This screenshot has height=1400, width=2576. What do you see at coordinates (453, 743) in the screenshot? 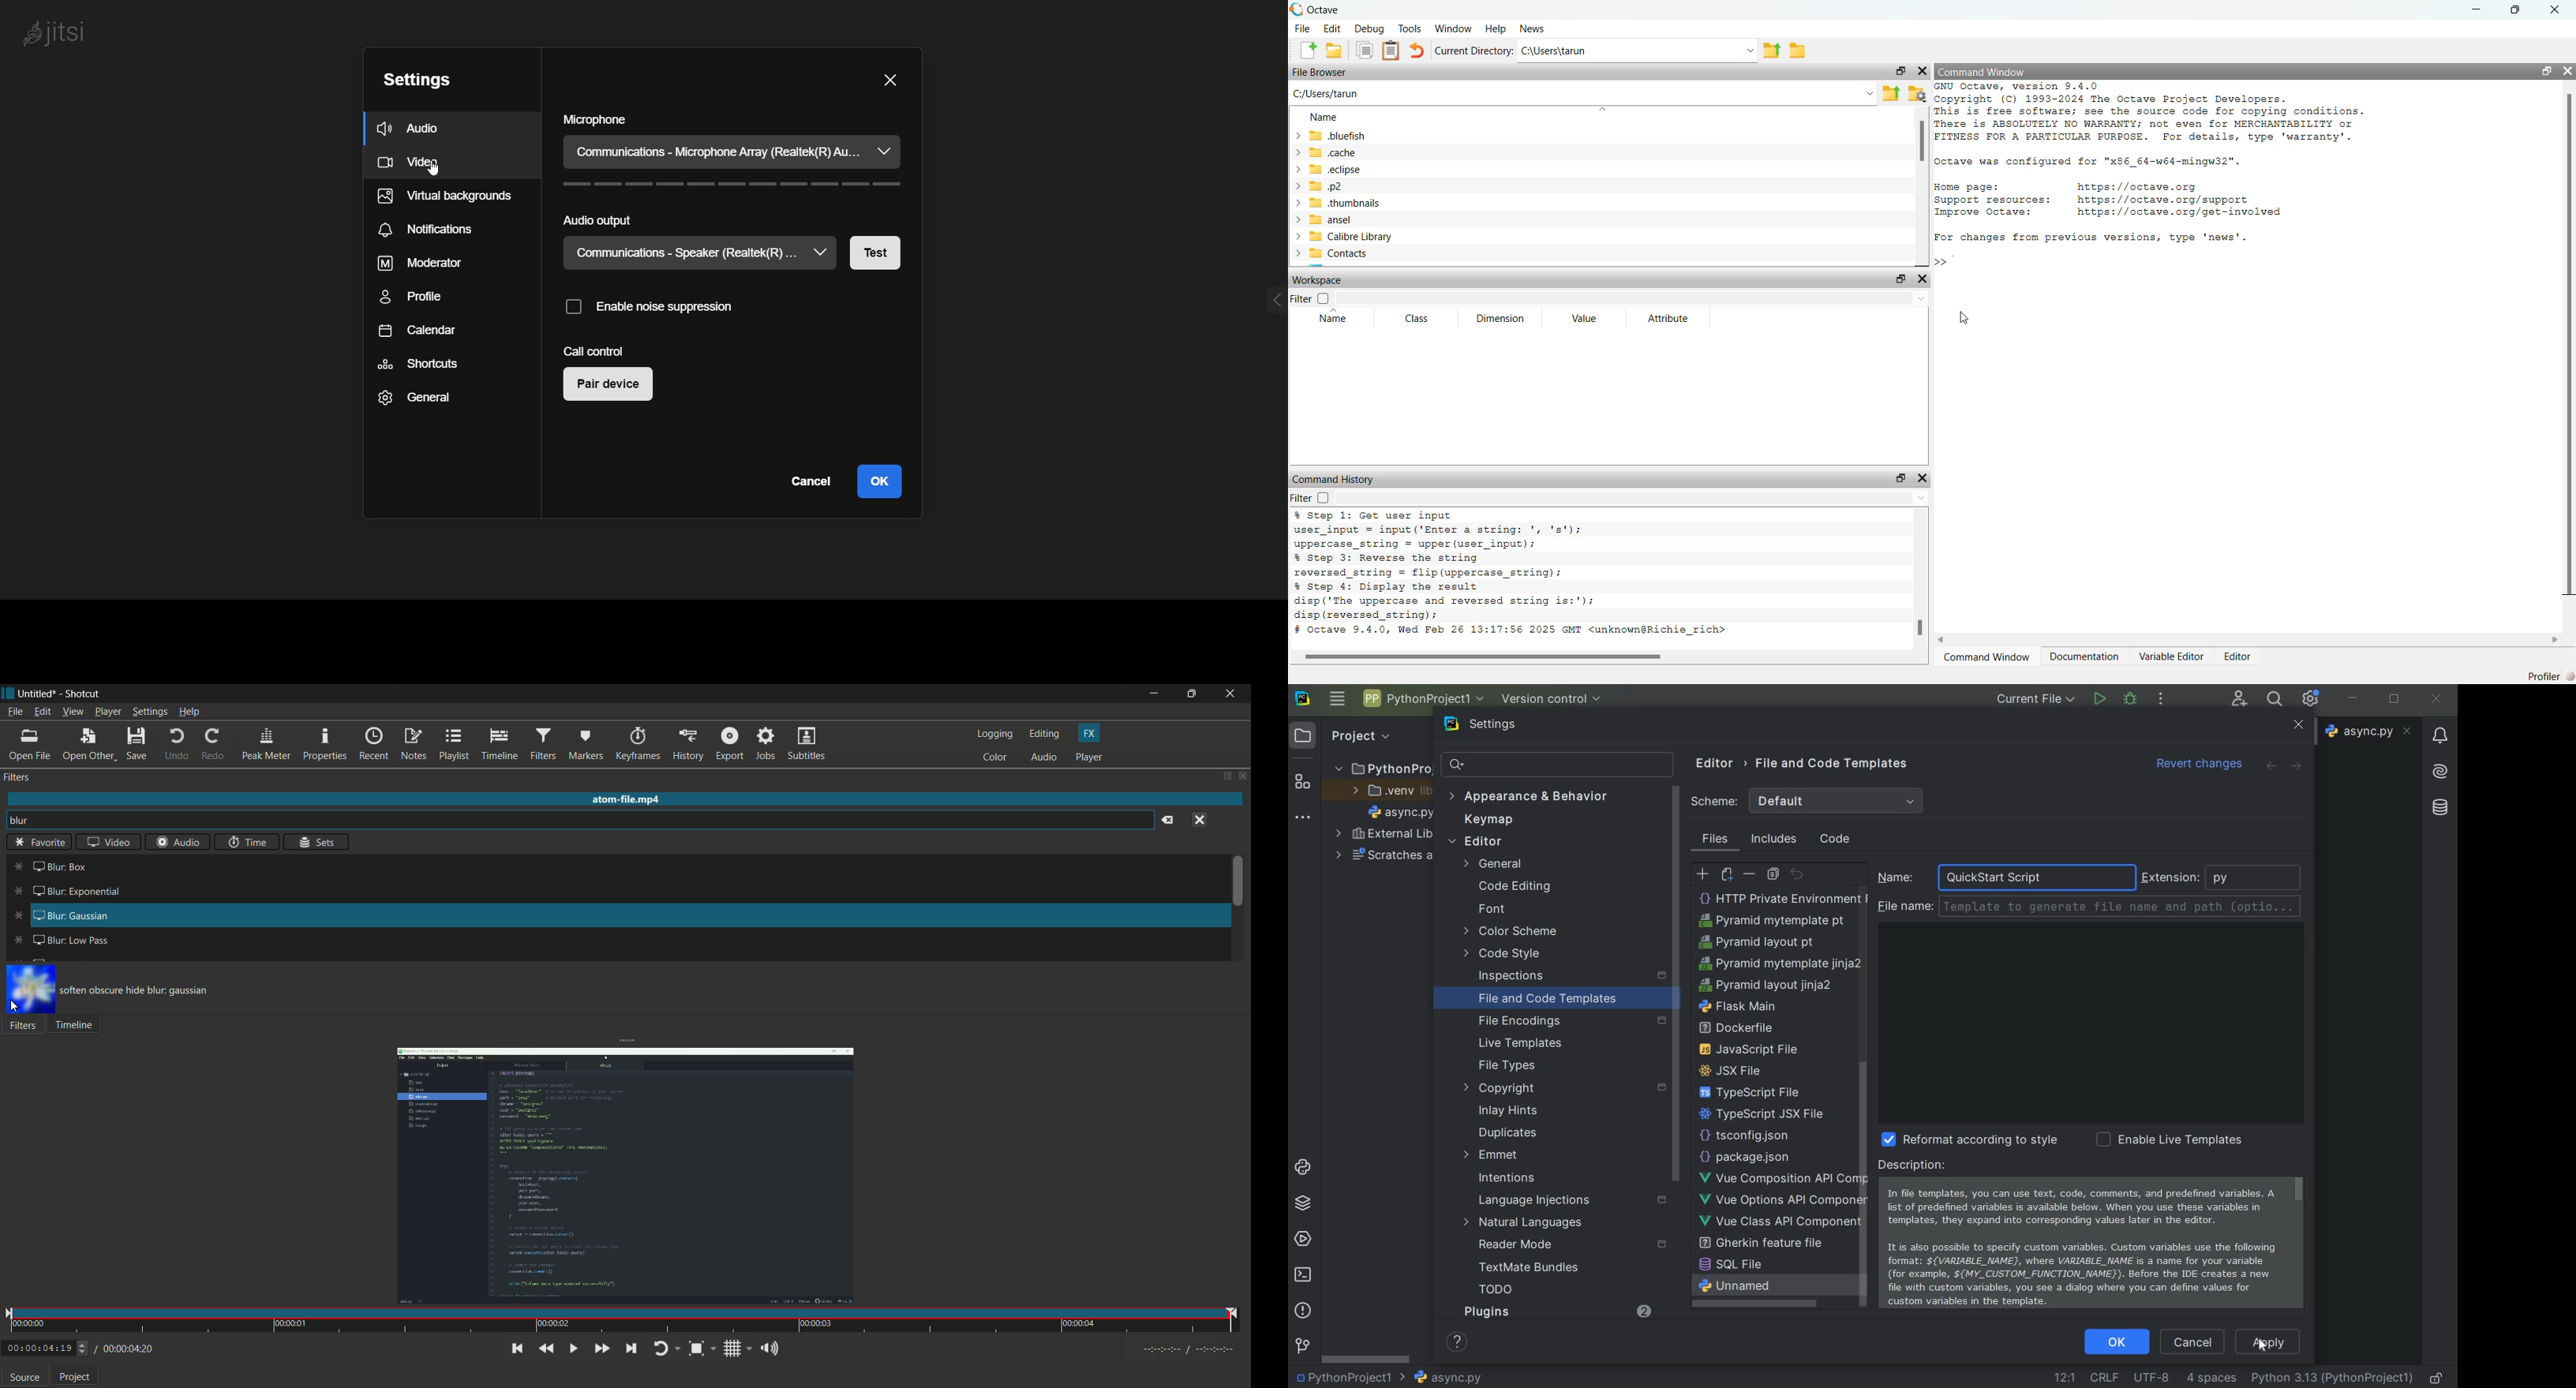
I see `playlist` at bounding box center [453, 743].